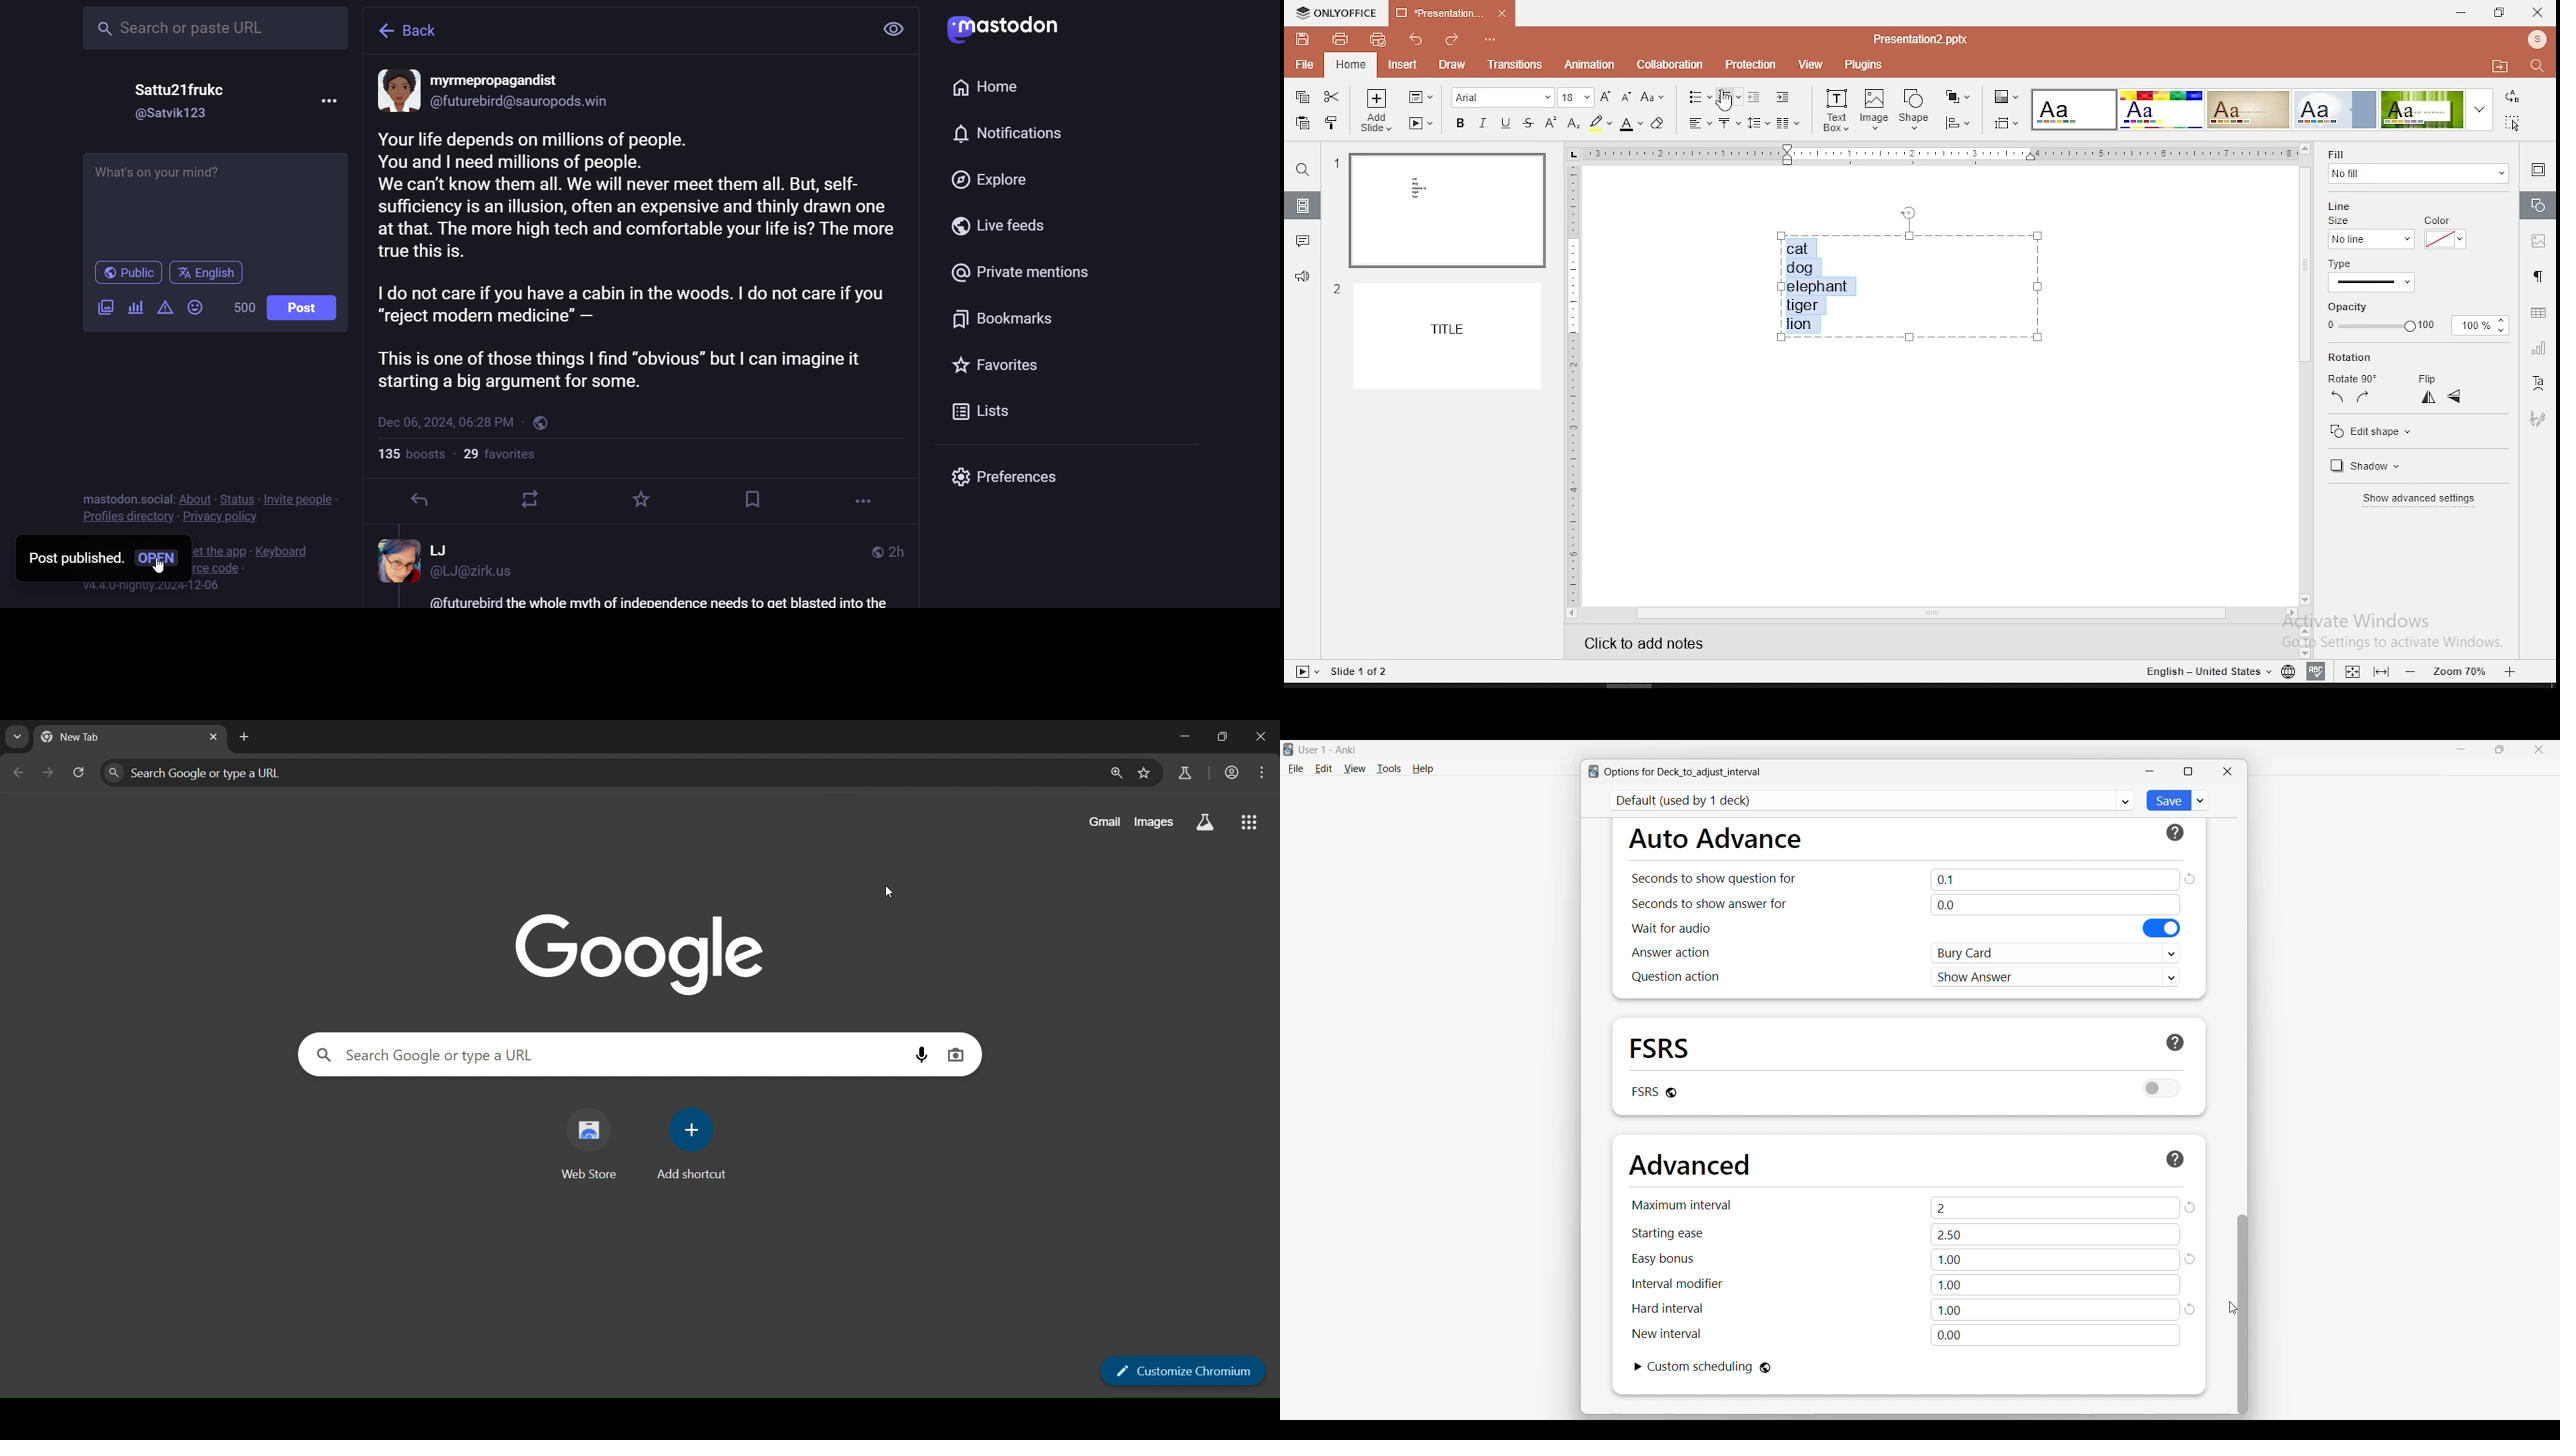 The width and height of the screenshot is (2576, 1456). Describe the element at coordinates (2416, 499) in the screenshot. I see `show advanced settings` at that location.